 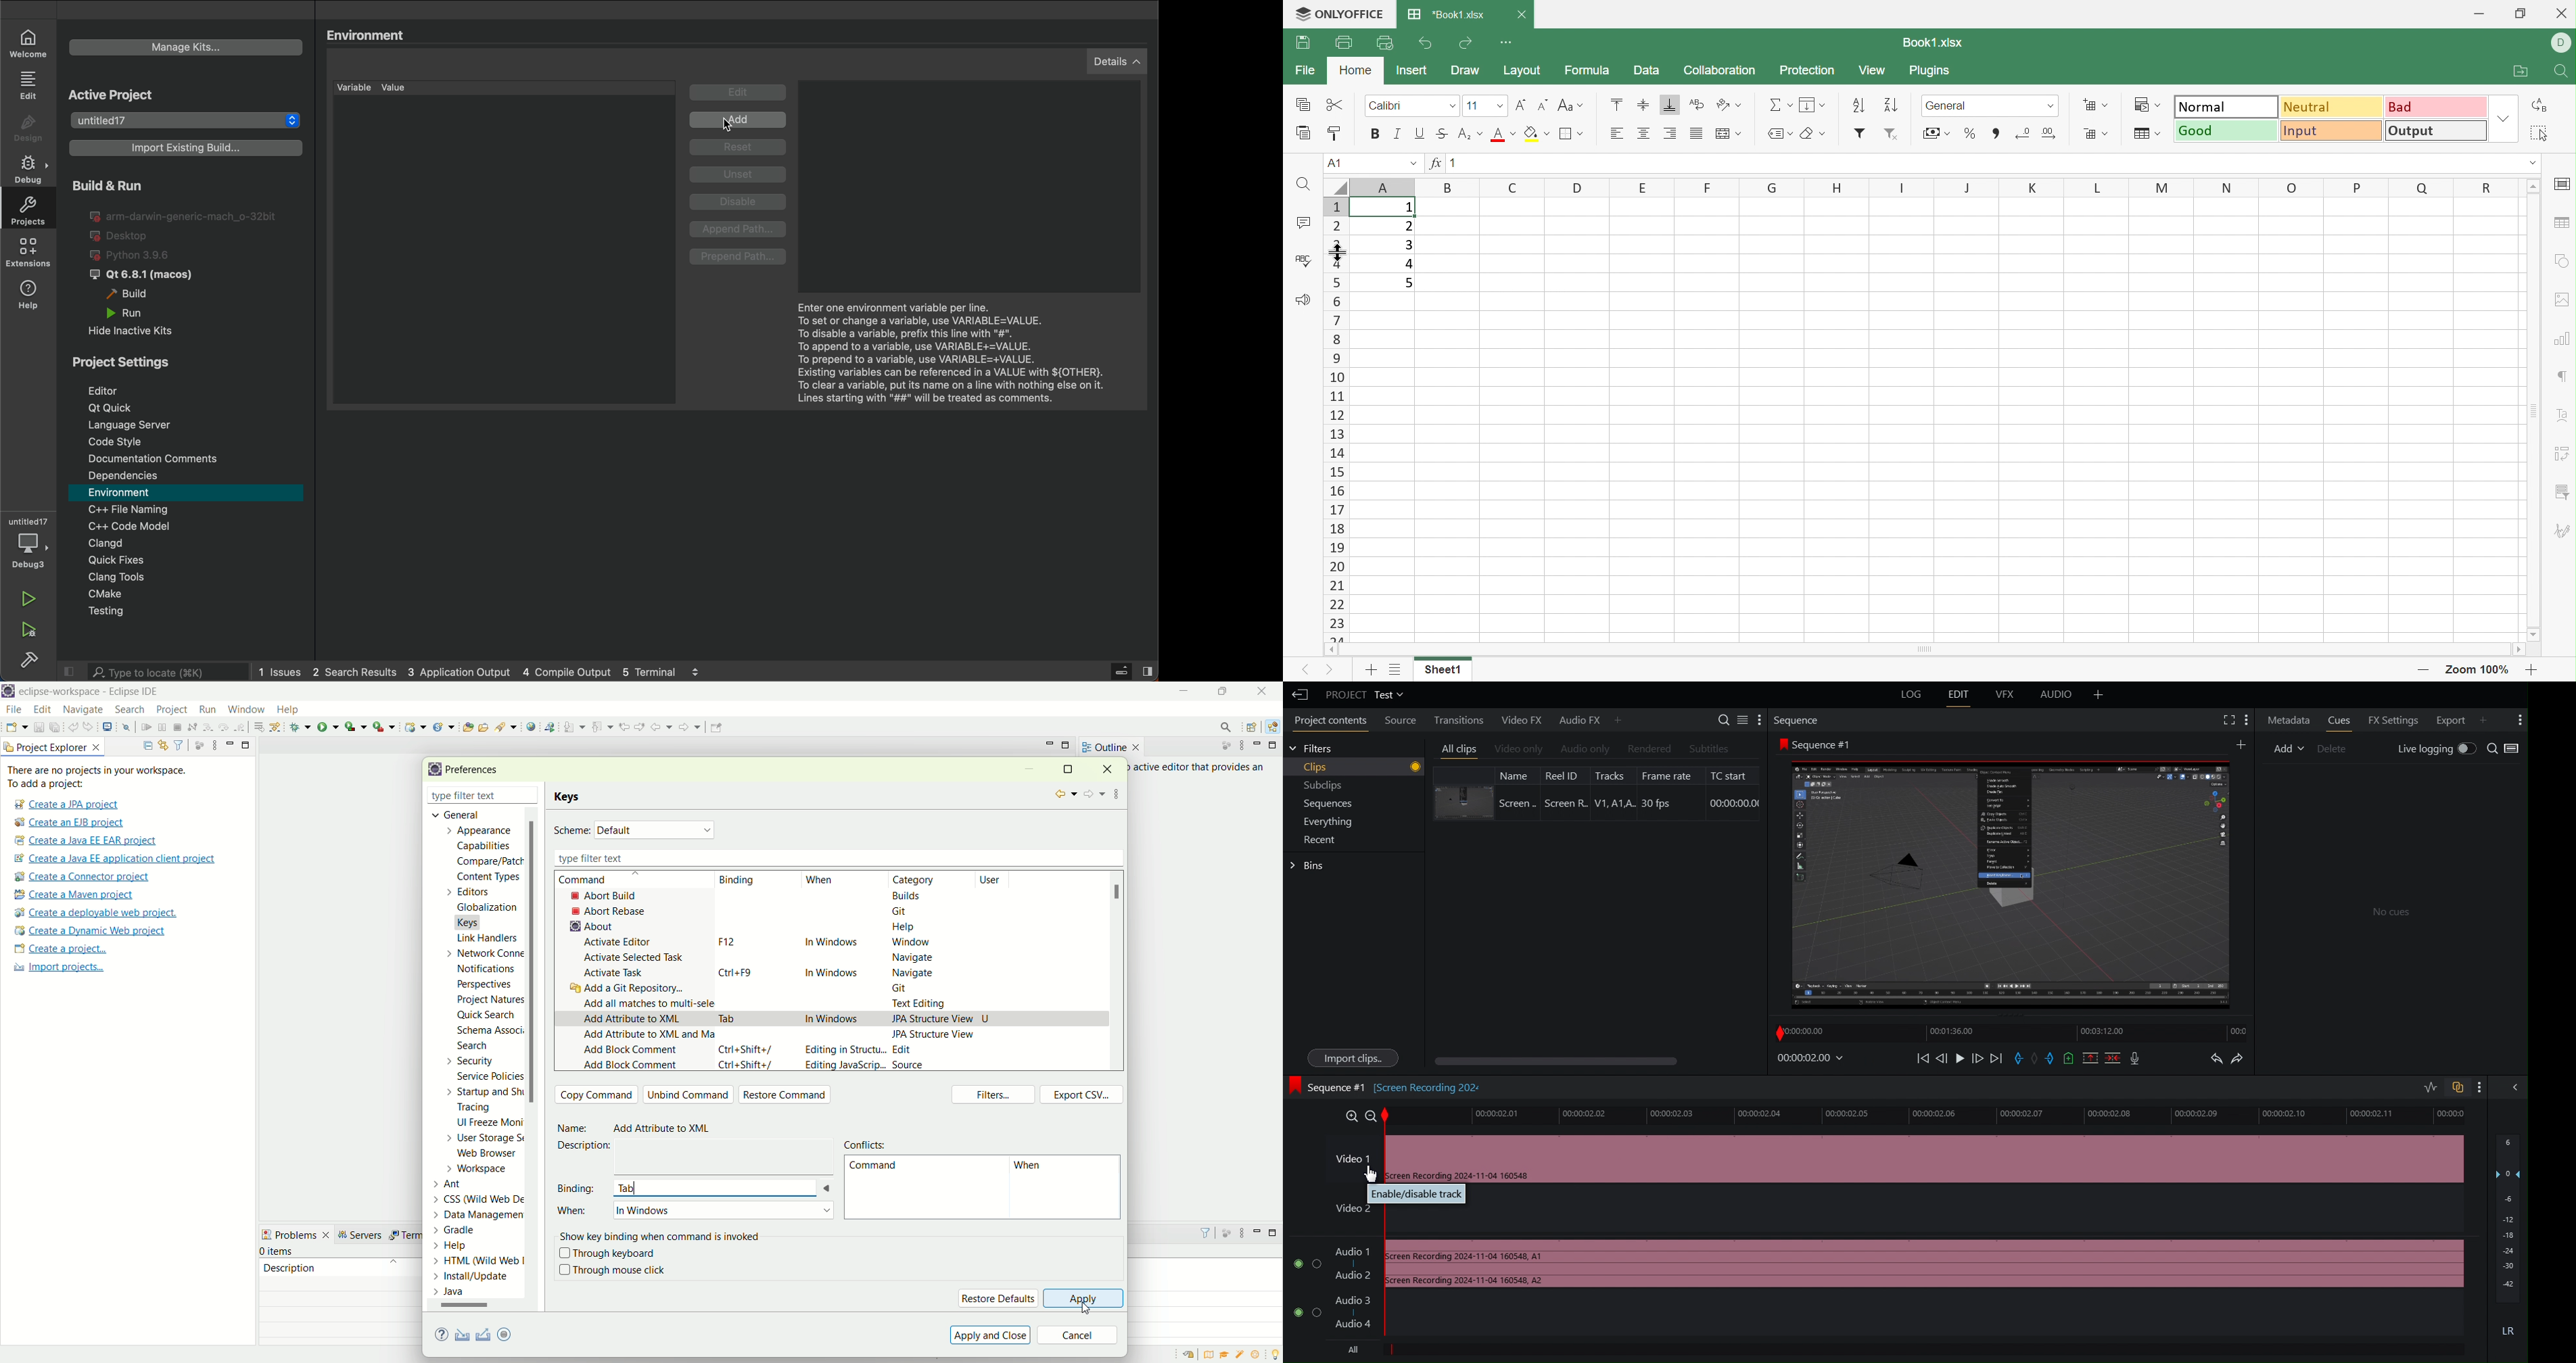 What do you see at coordinates (432, 770) in the screenshot?
I see `logo` at bounding box center [432, 770].